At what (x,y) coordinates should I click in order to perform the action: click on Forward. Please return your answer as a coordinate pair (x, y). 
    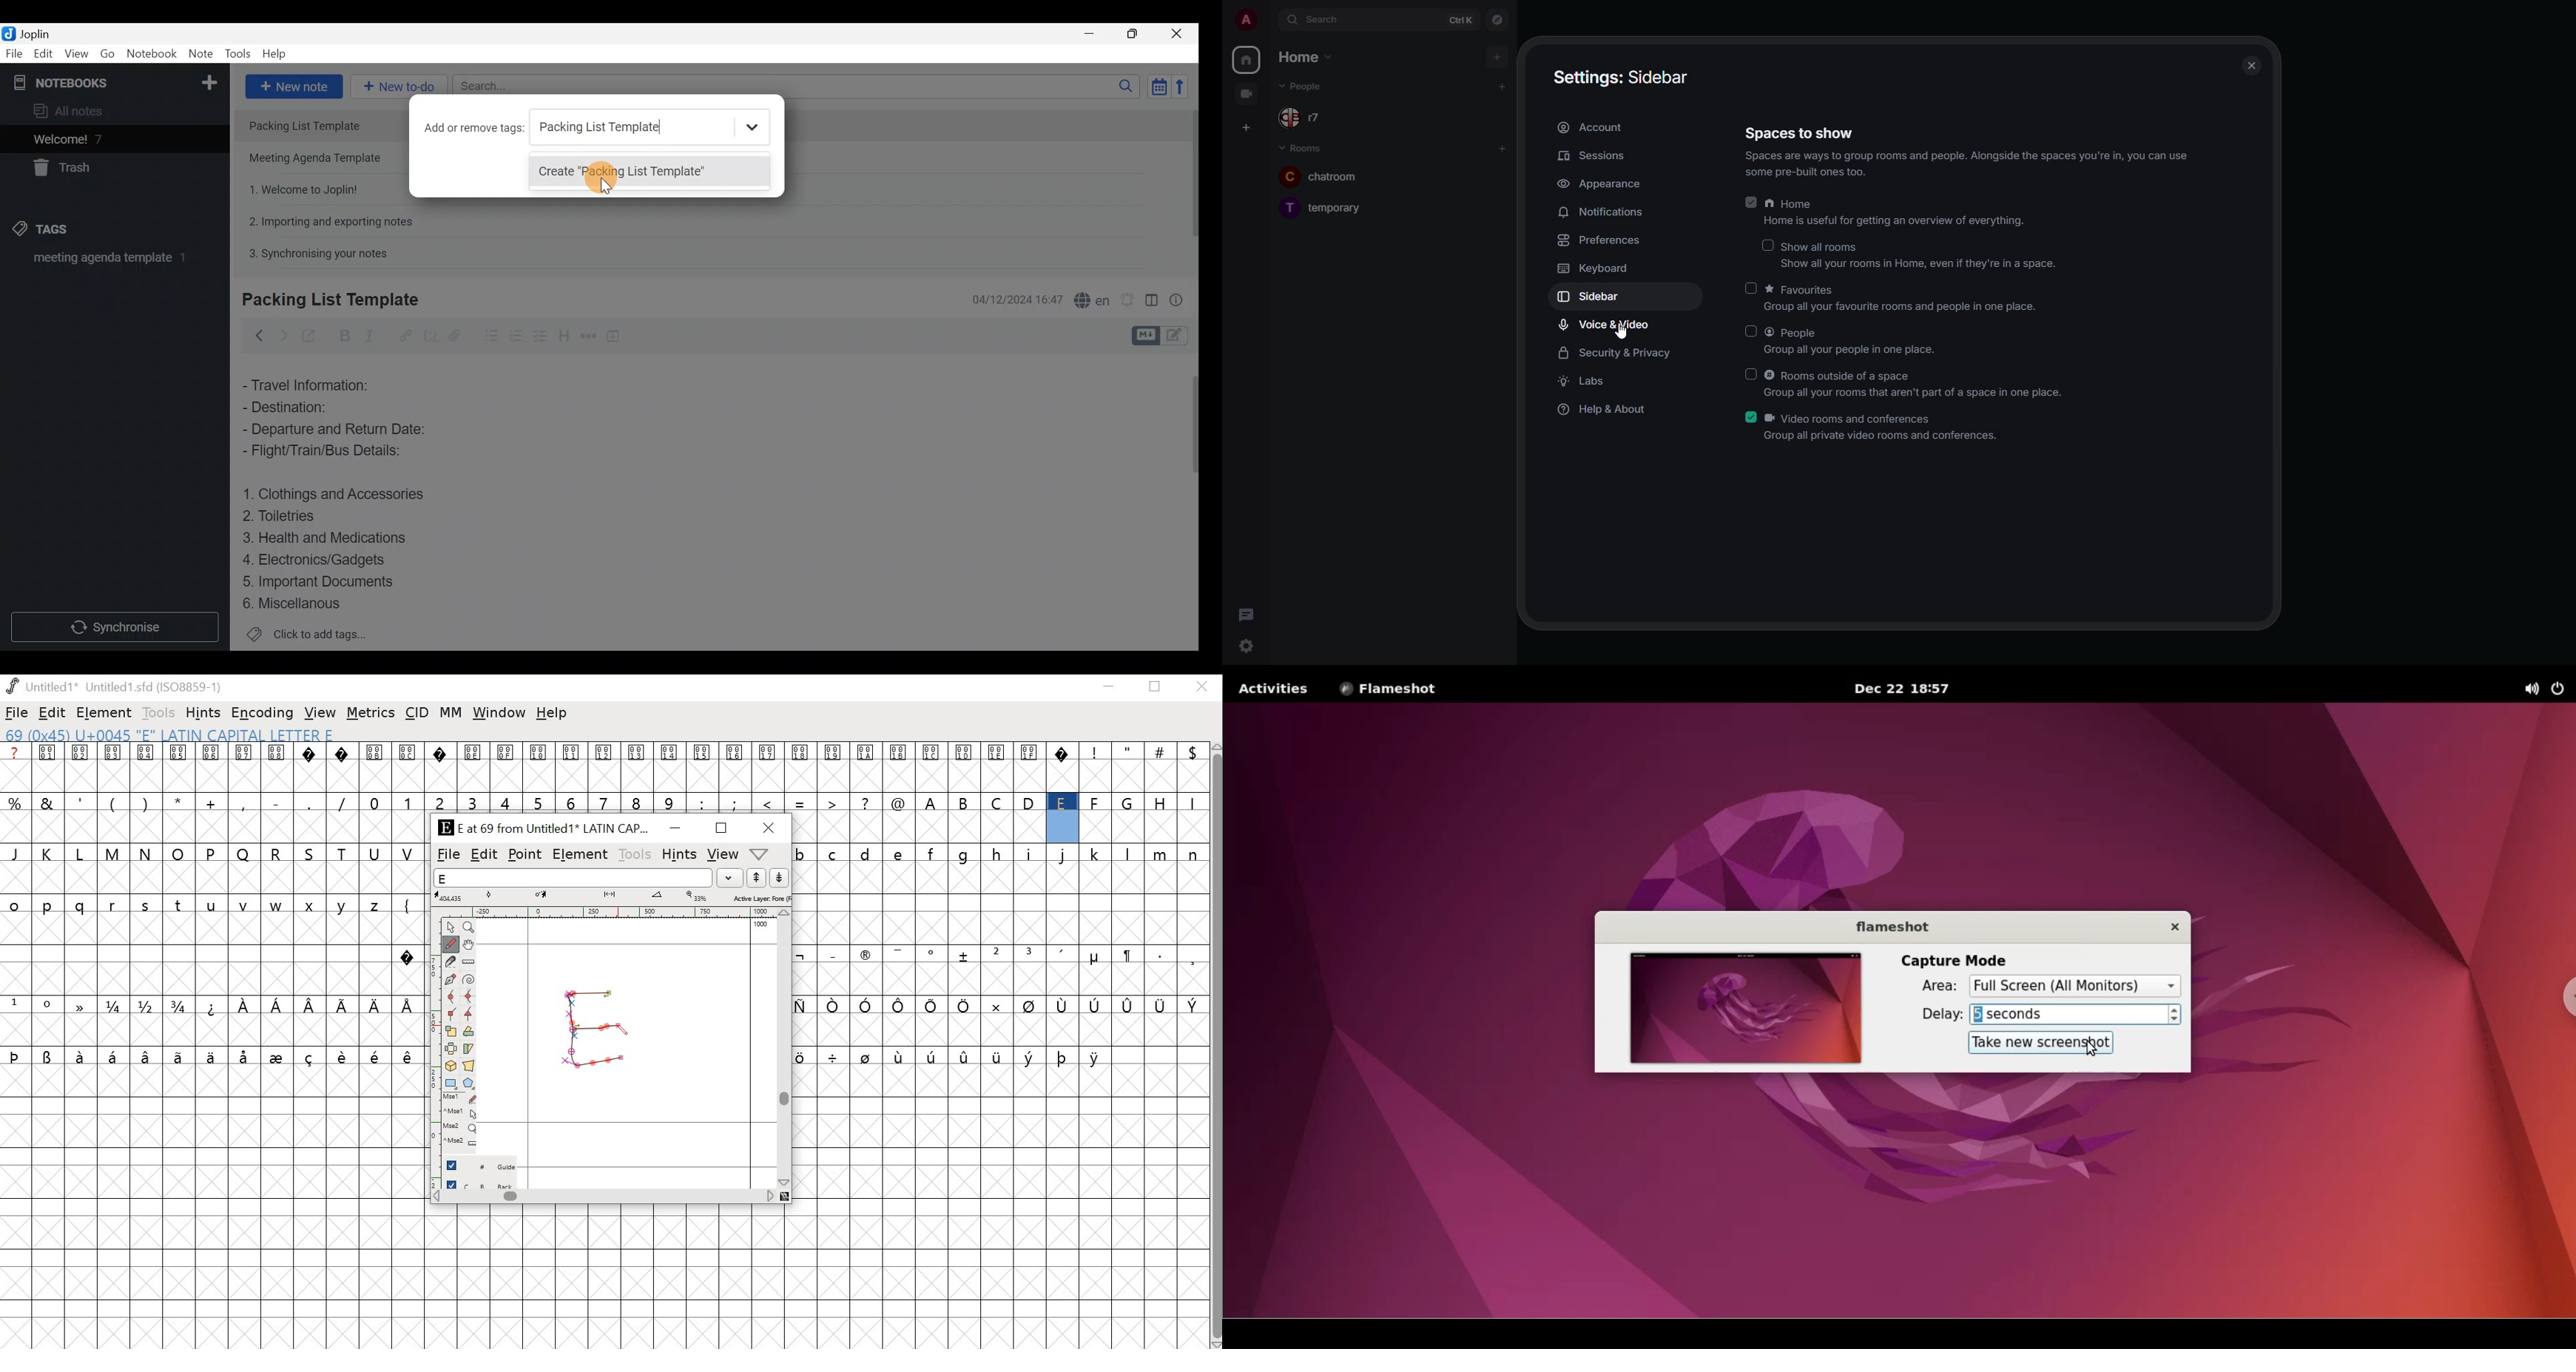
    Looking at the image, I should click on (281, 334).